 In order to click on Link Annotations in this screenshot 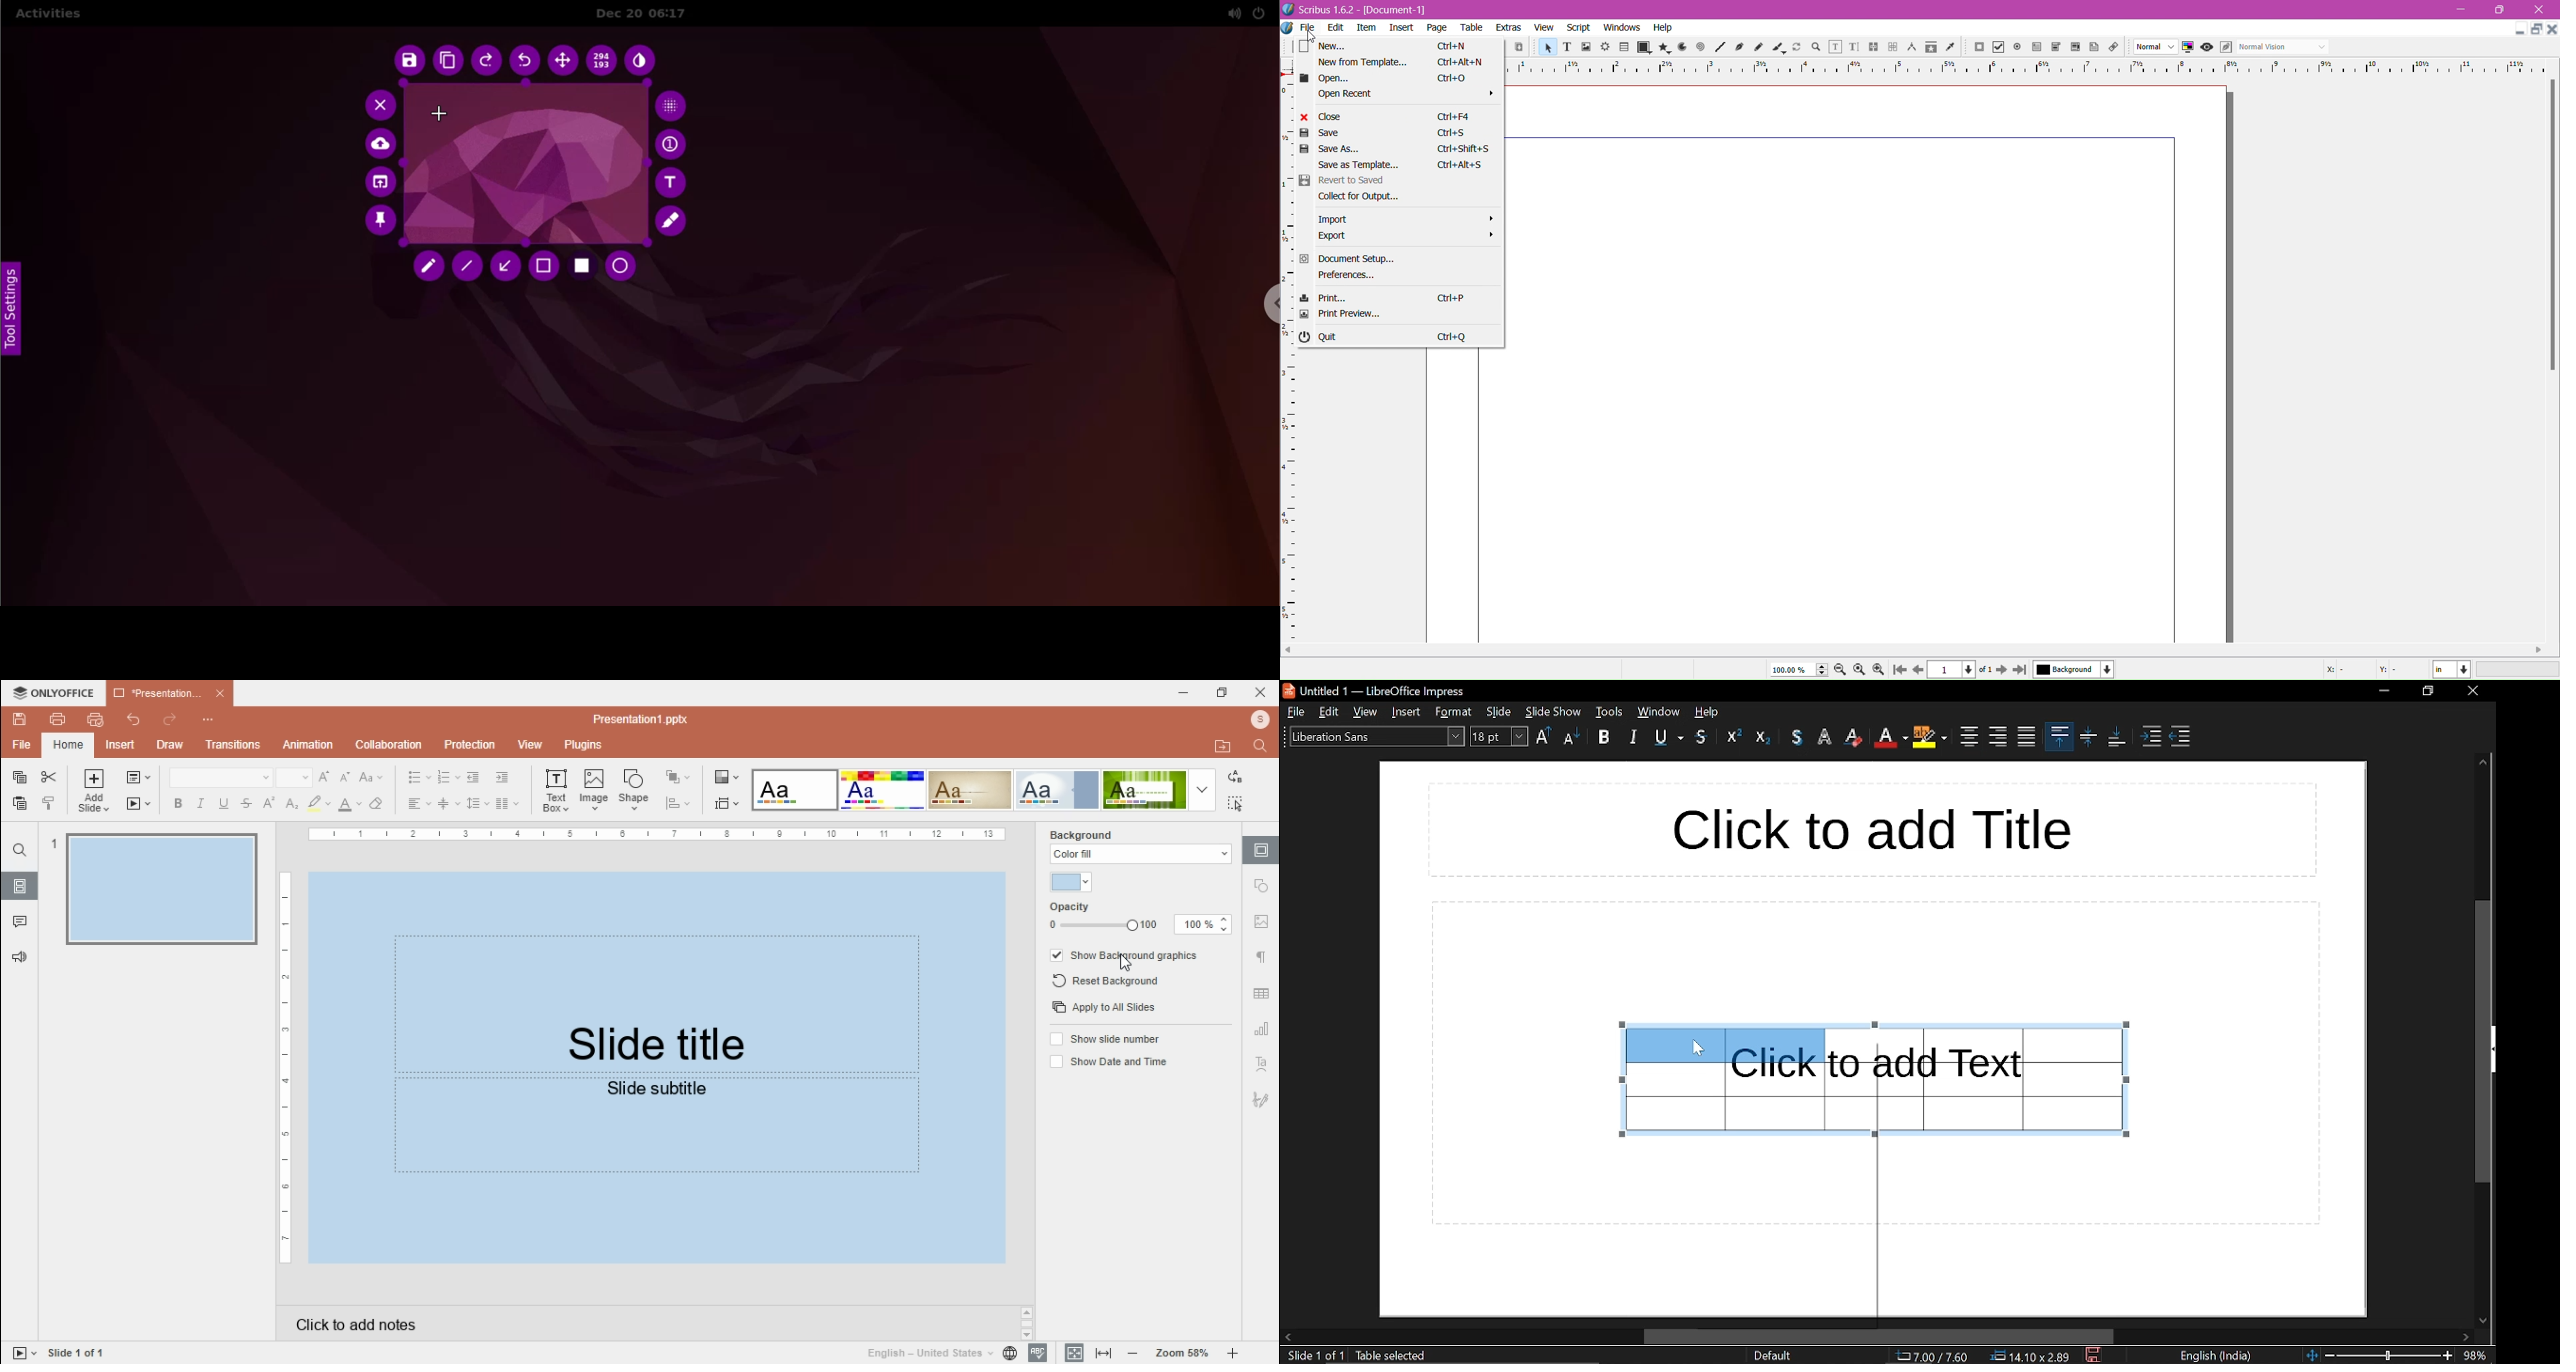, I will do `click(2114, 47)`.